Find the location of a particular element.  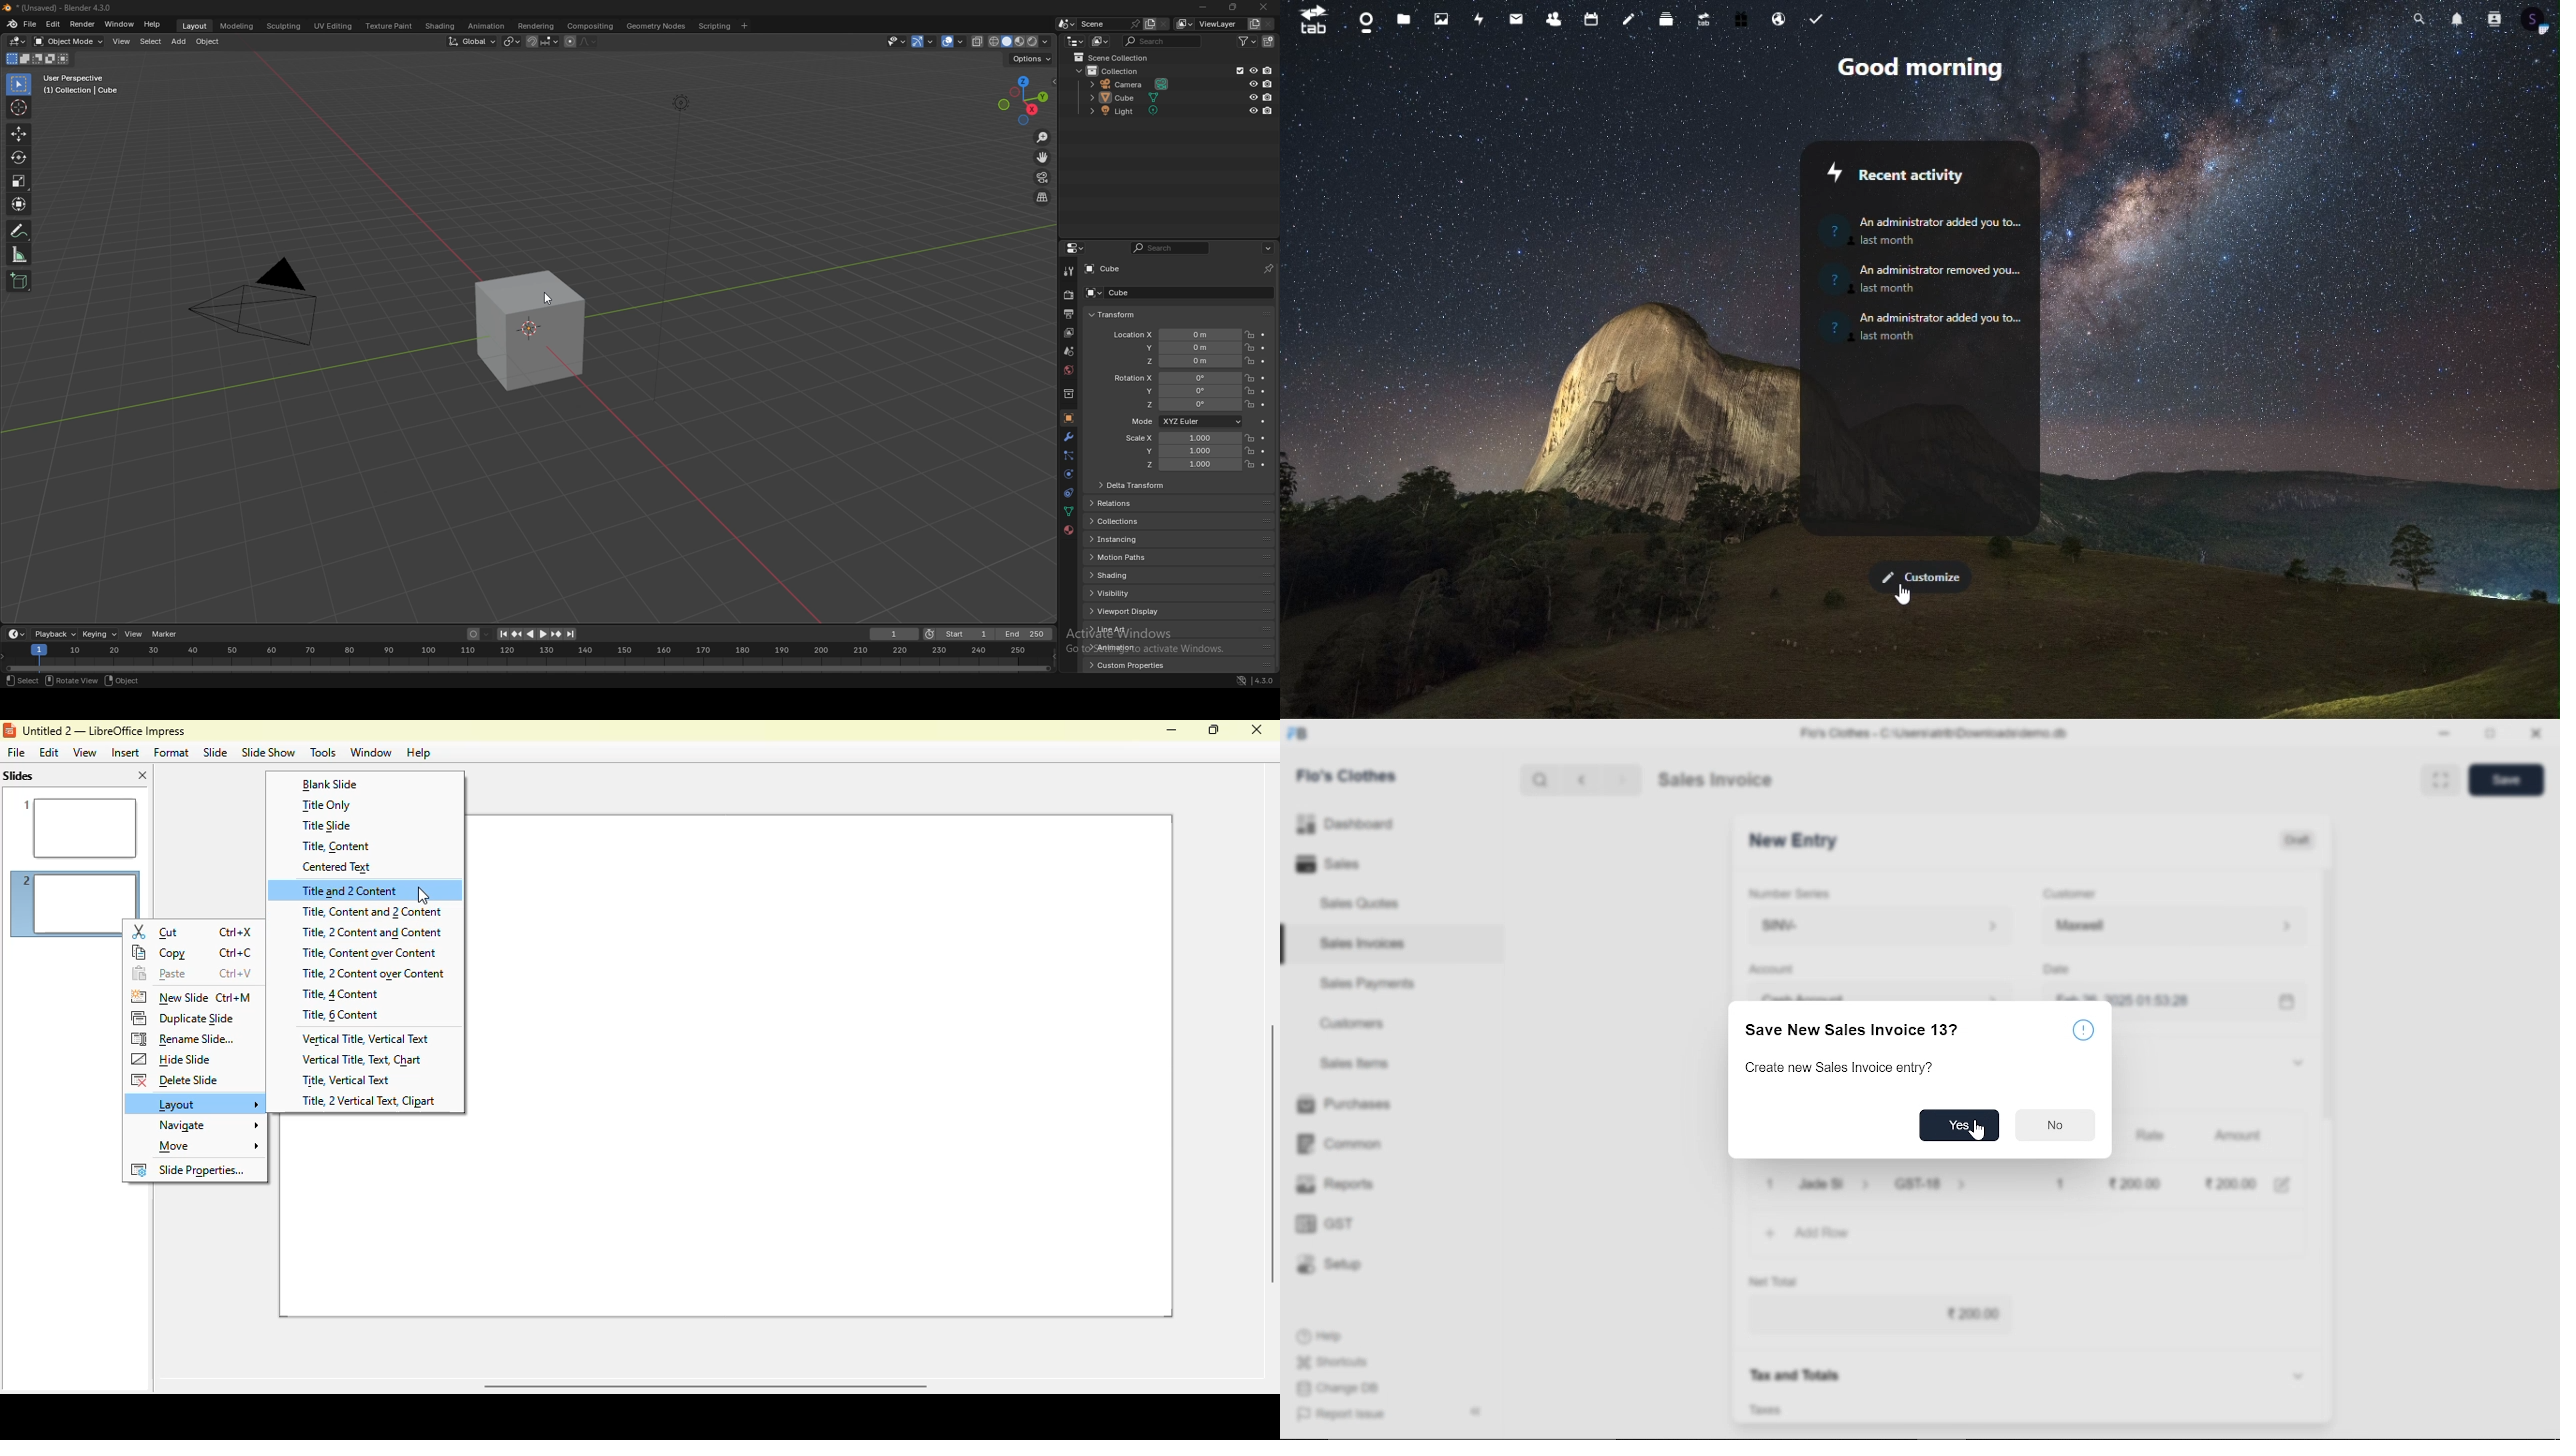

editor type is located at coordinates (18, 42).